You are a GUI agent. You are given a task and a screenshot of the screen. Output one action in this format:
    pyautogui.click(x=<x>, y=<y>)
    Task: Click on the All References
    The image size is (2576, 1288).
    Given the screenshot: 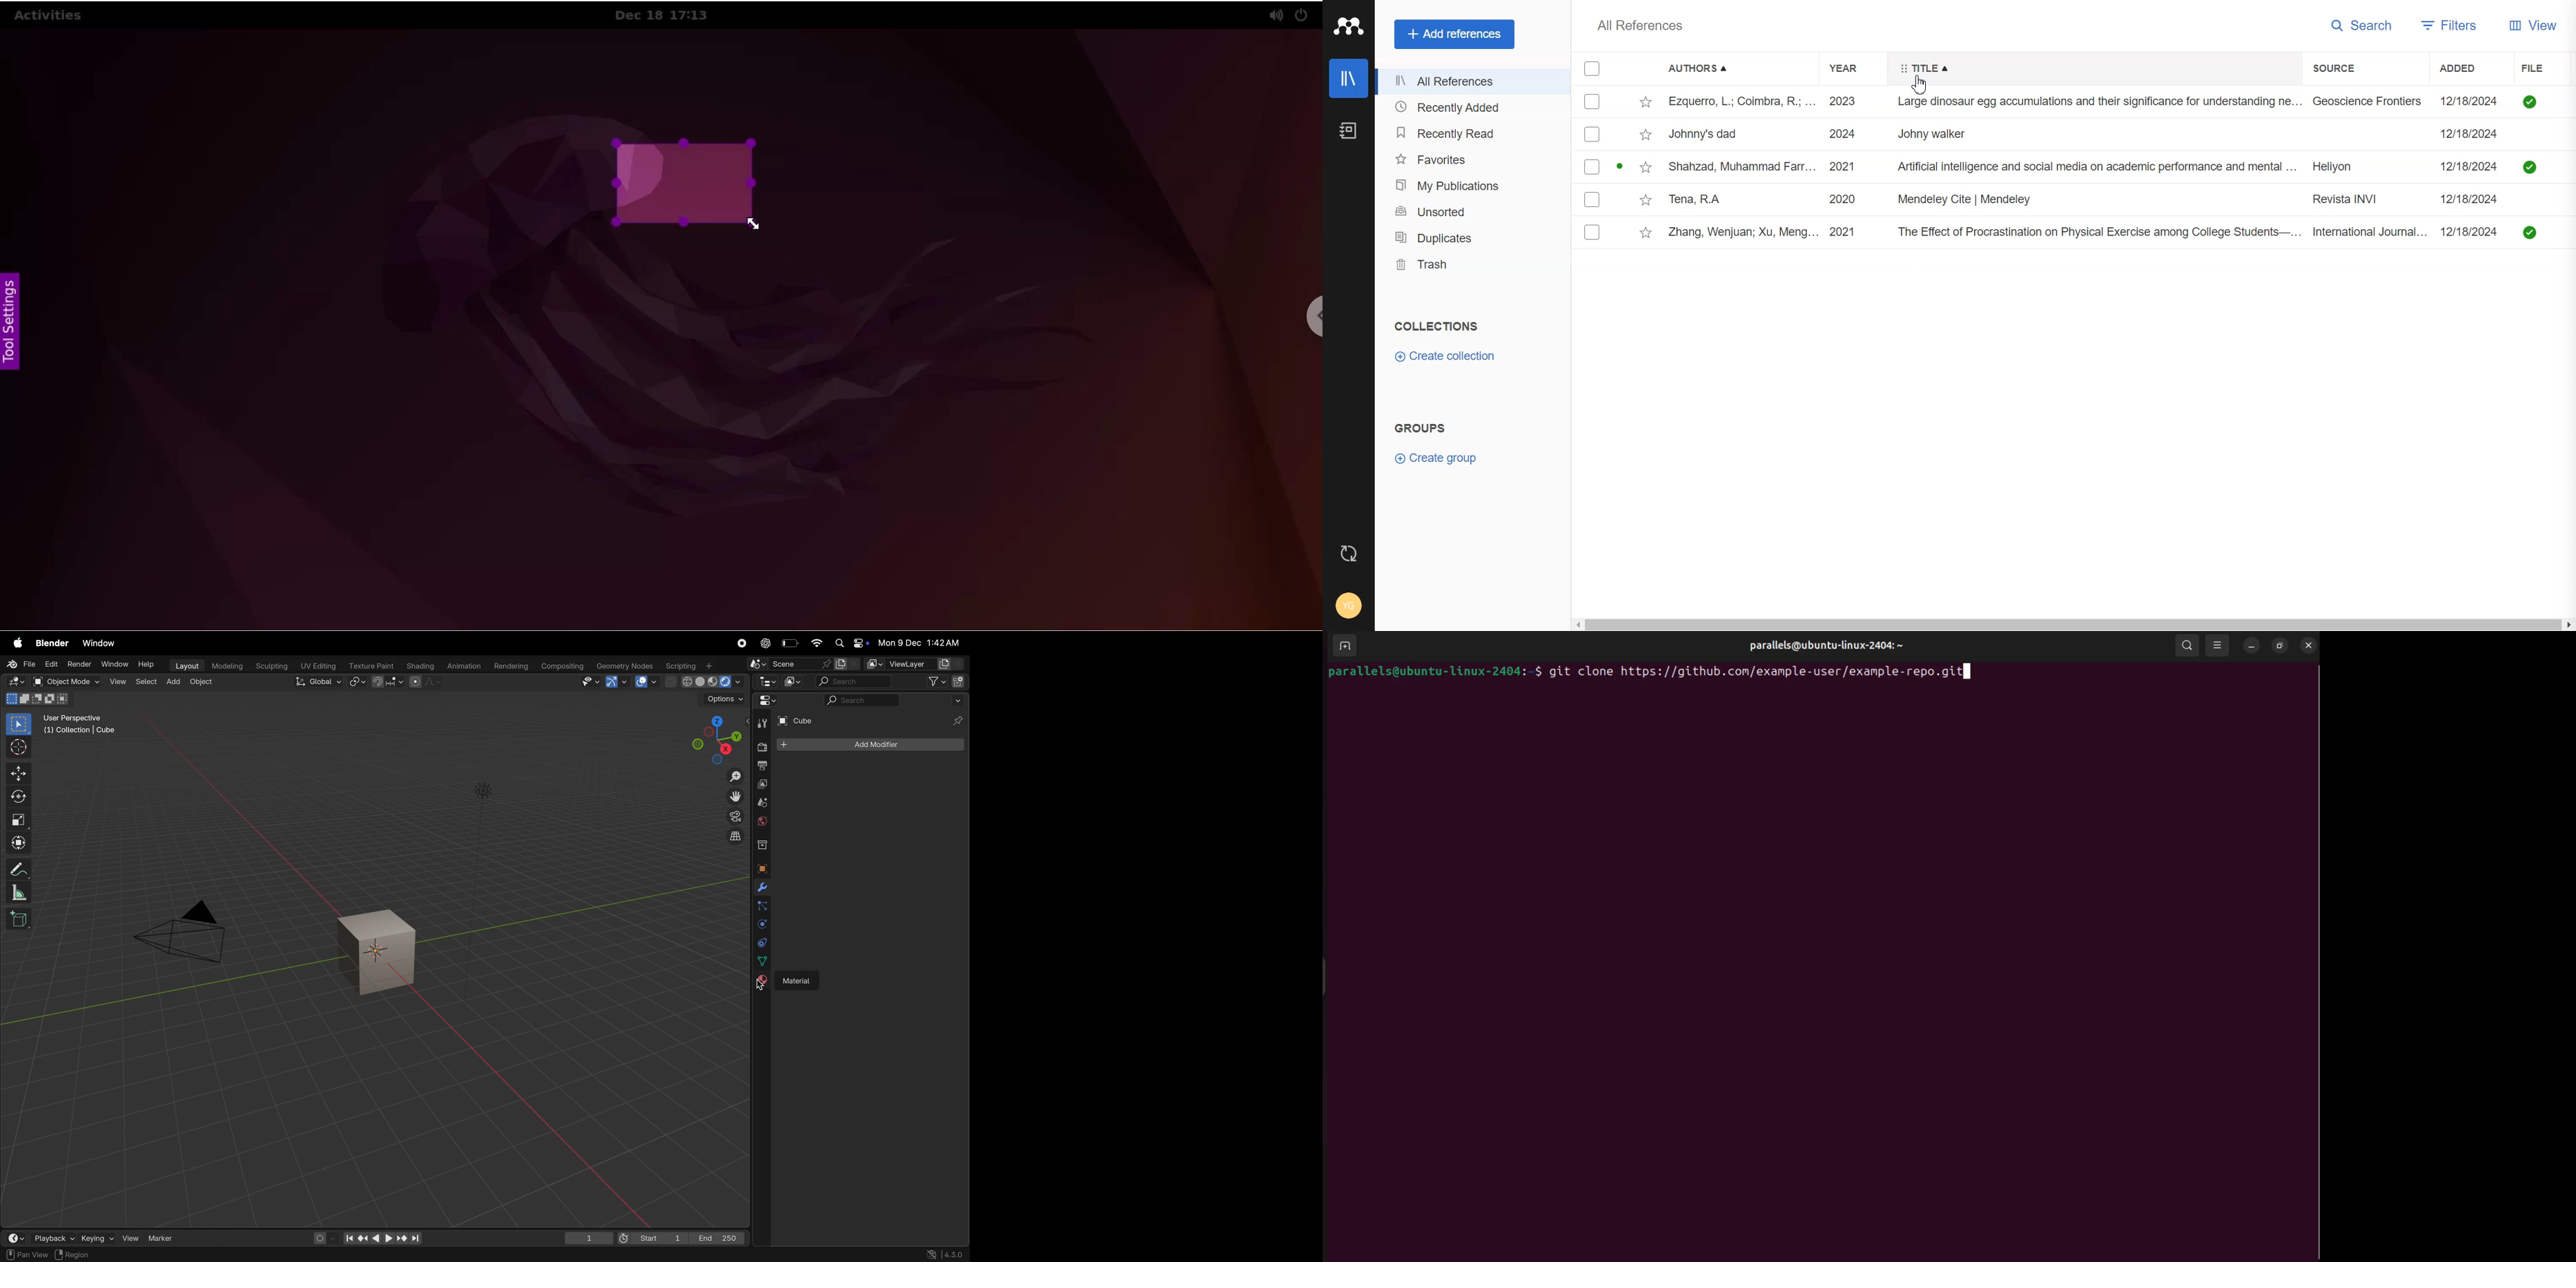 What is the action you would take?
    pyautogui.click(x=1471, y=82)
    